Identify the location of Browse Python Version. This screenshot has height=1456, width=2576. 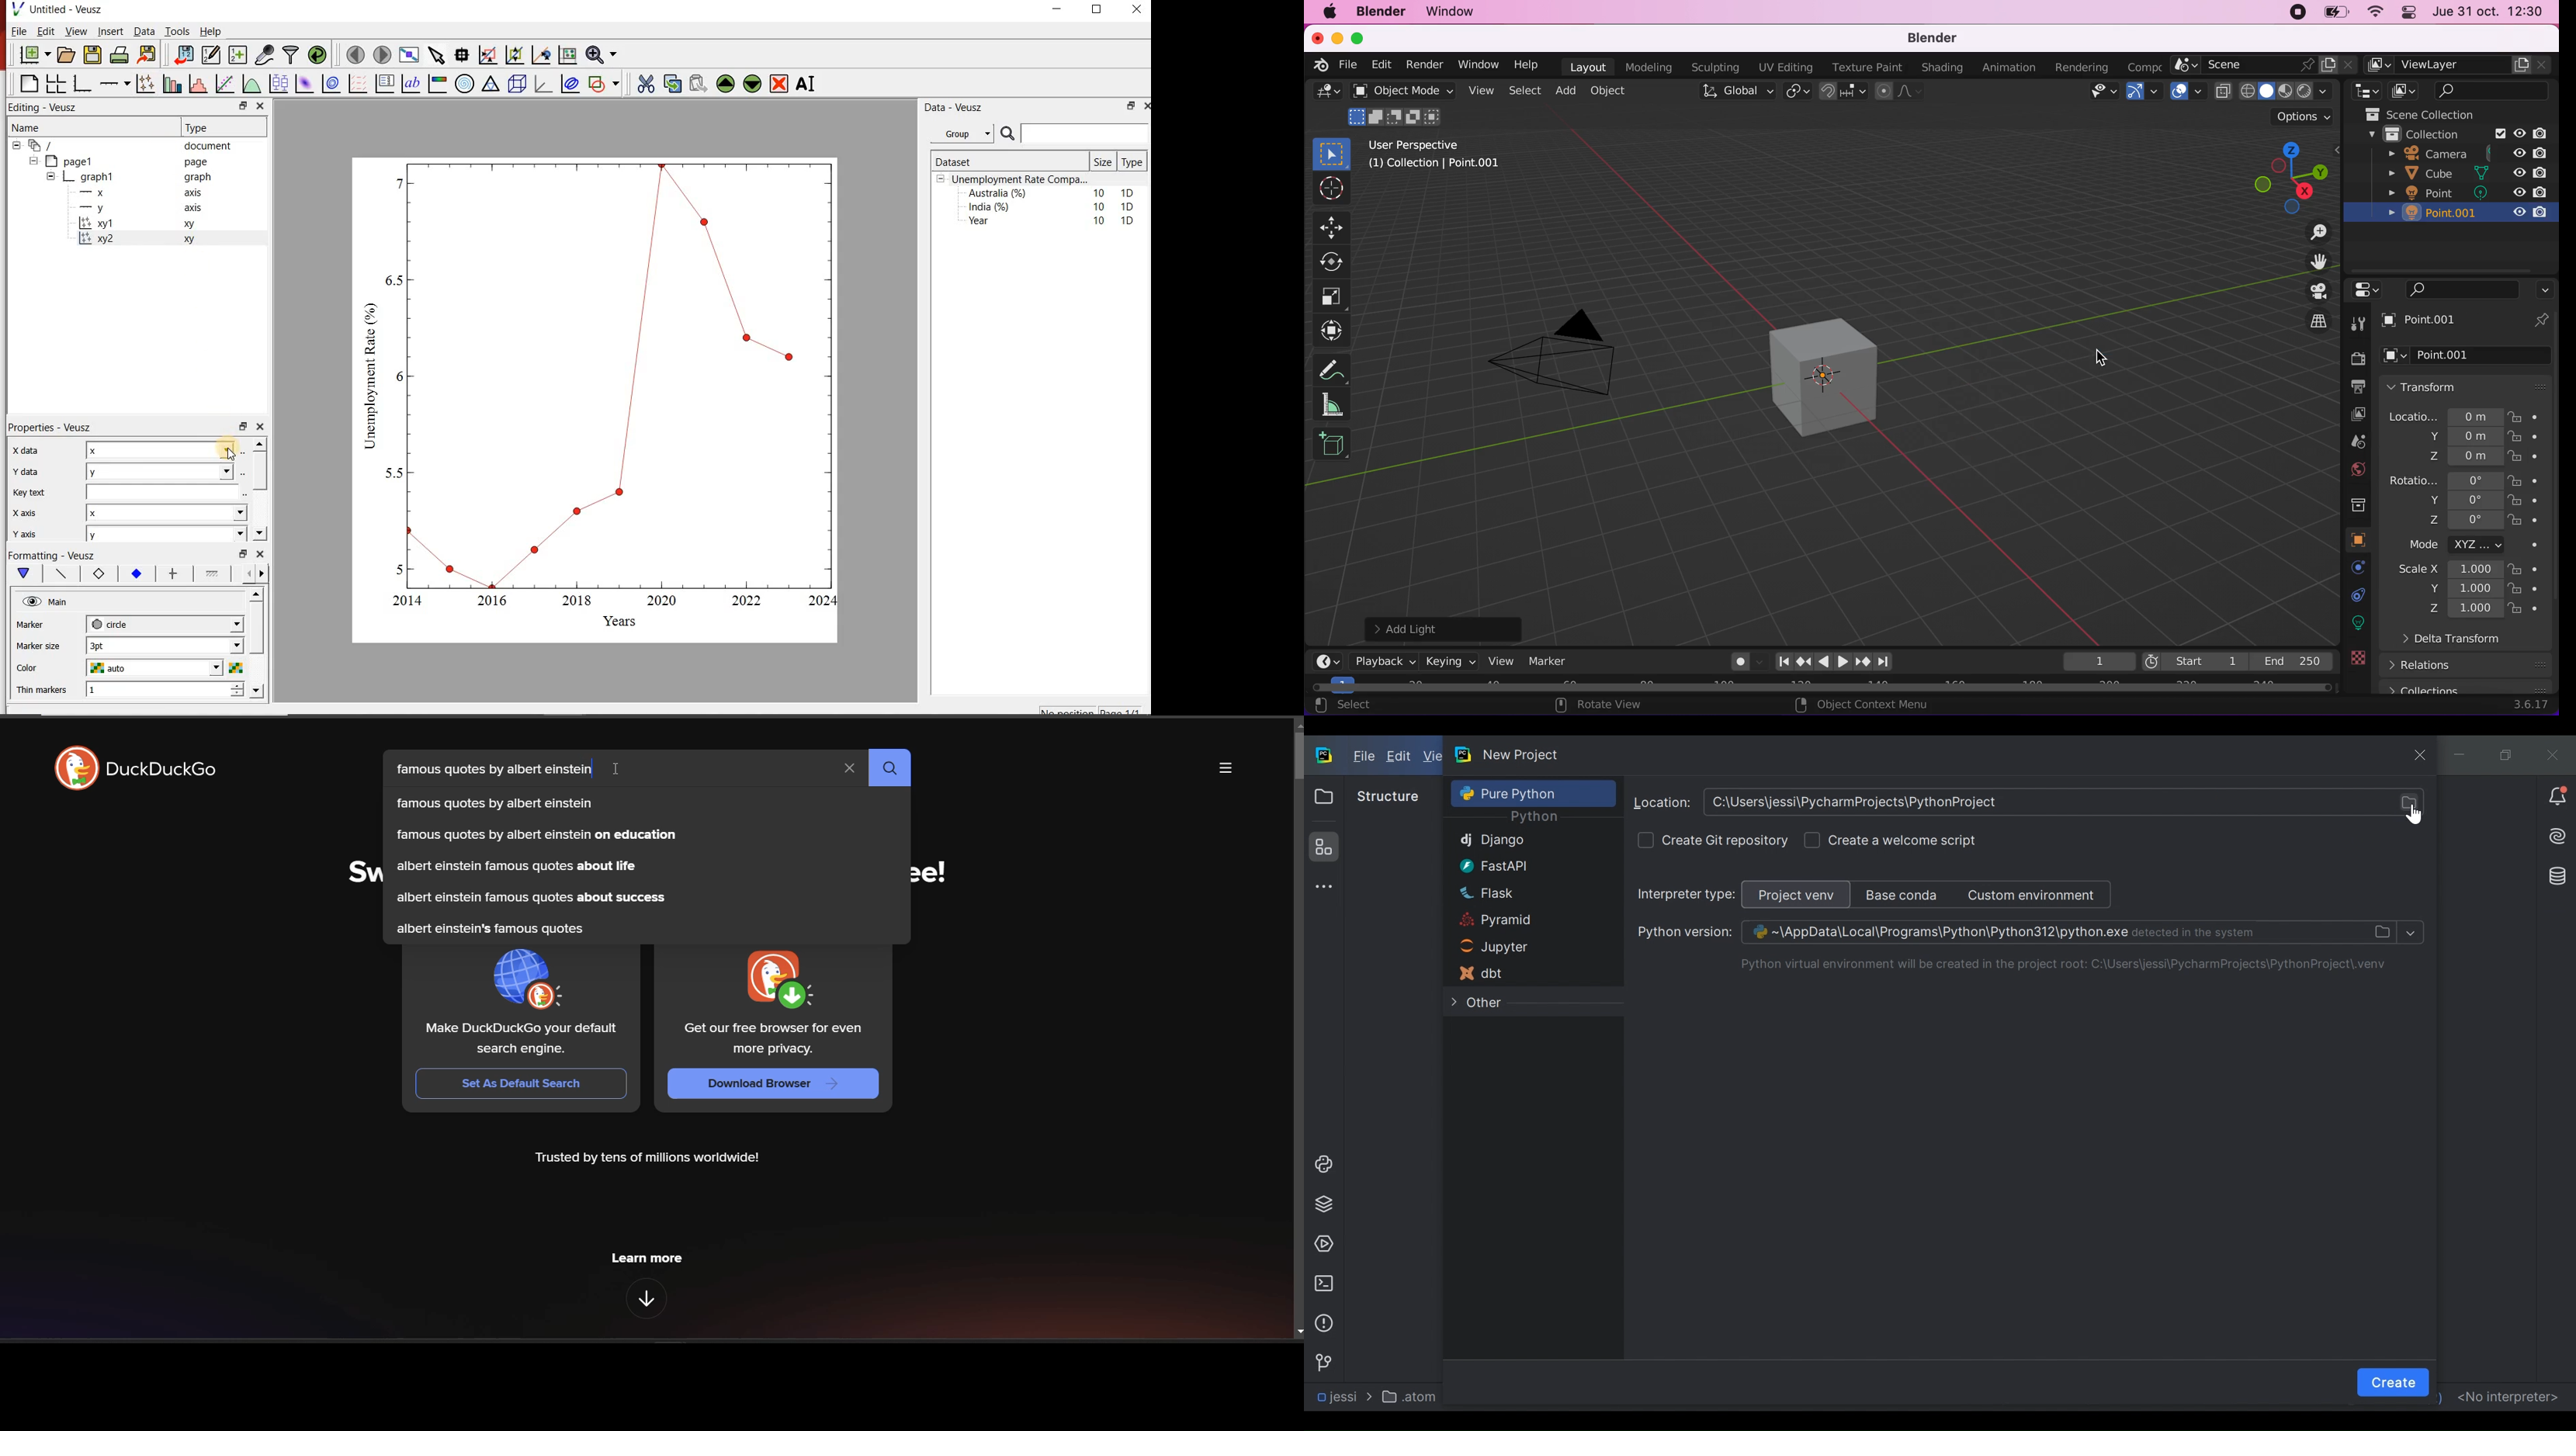
(2014, 931).